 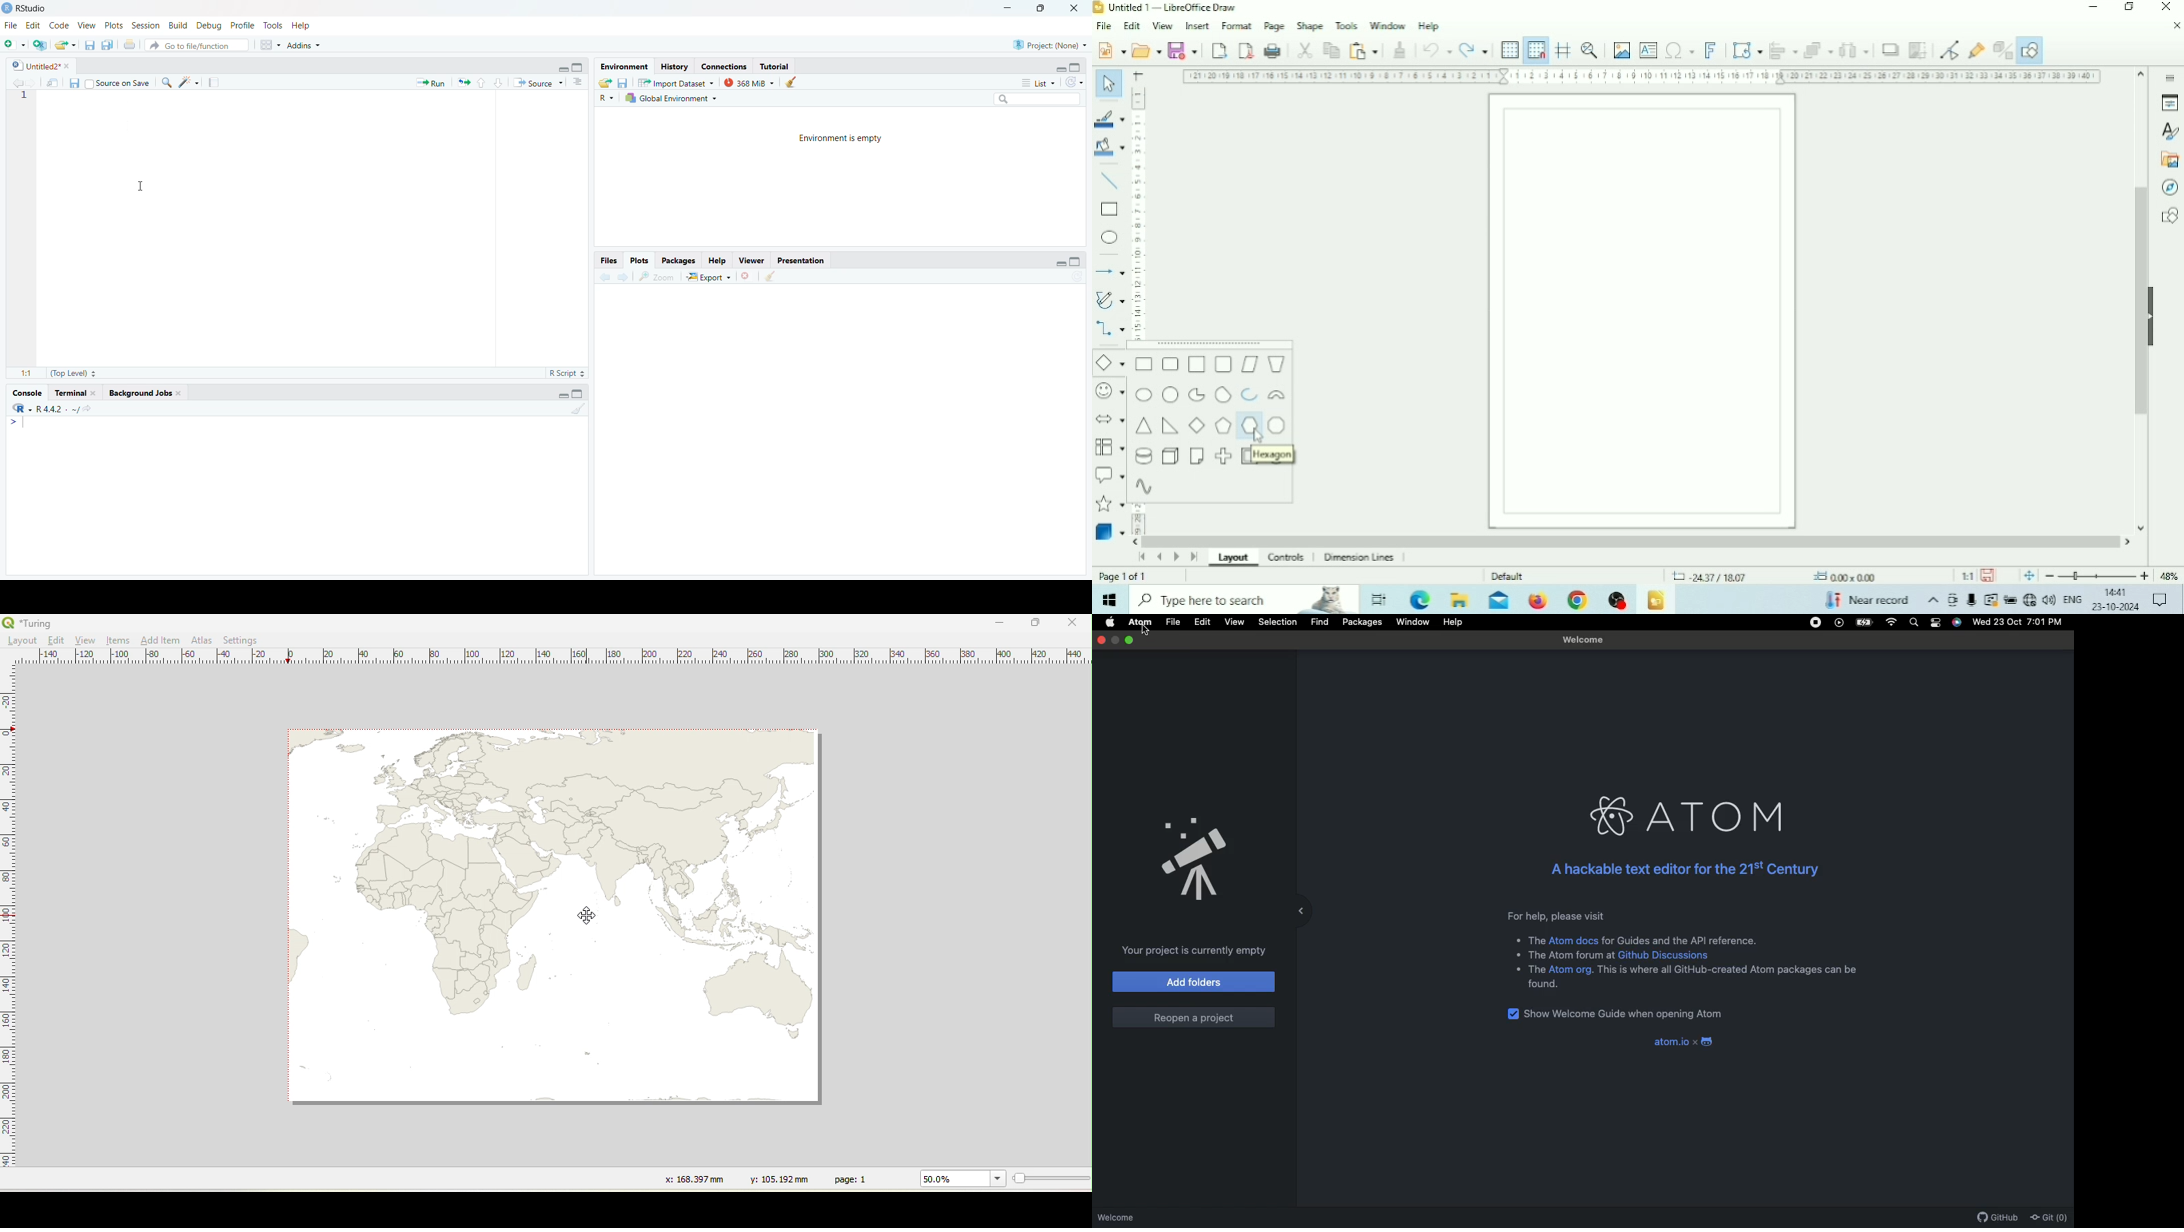 I want to click on cursor, so click(x=142, y=187).